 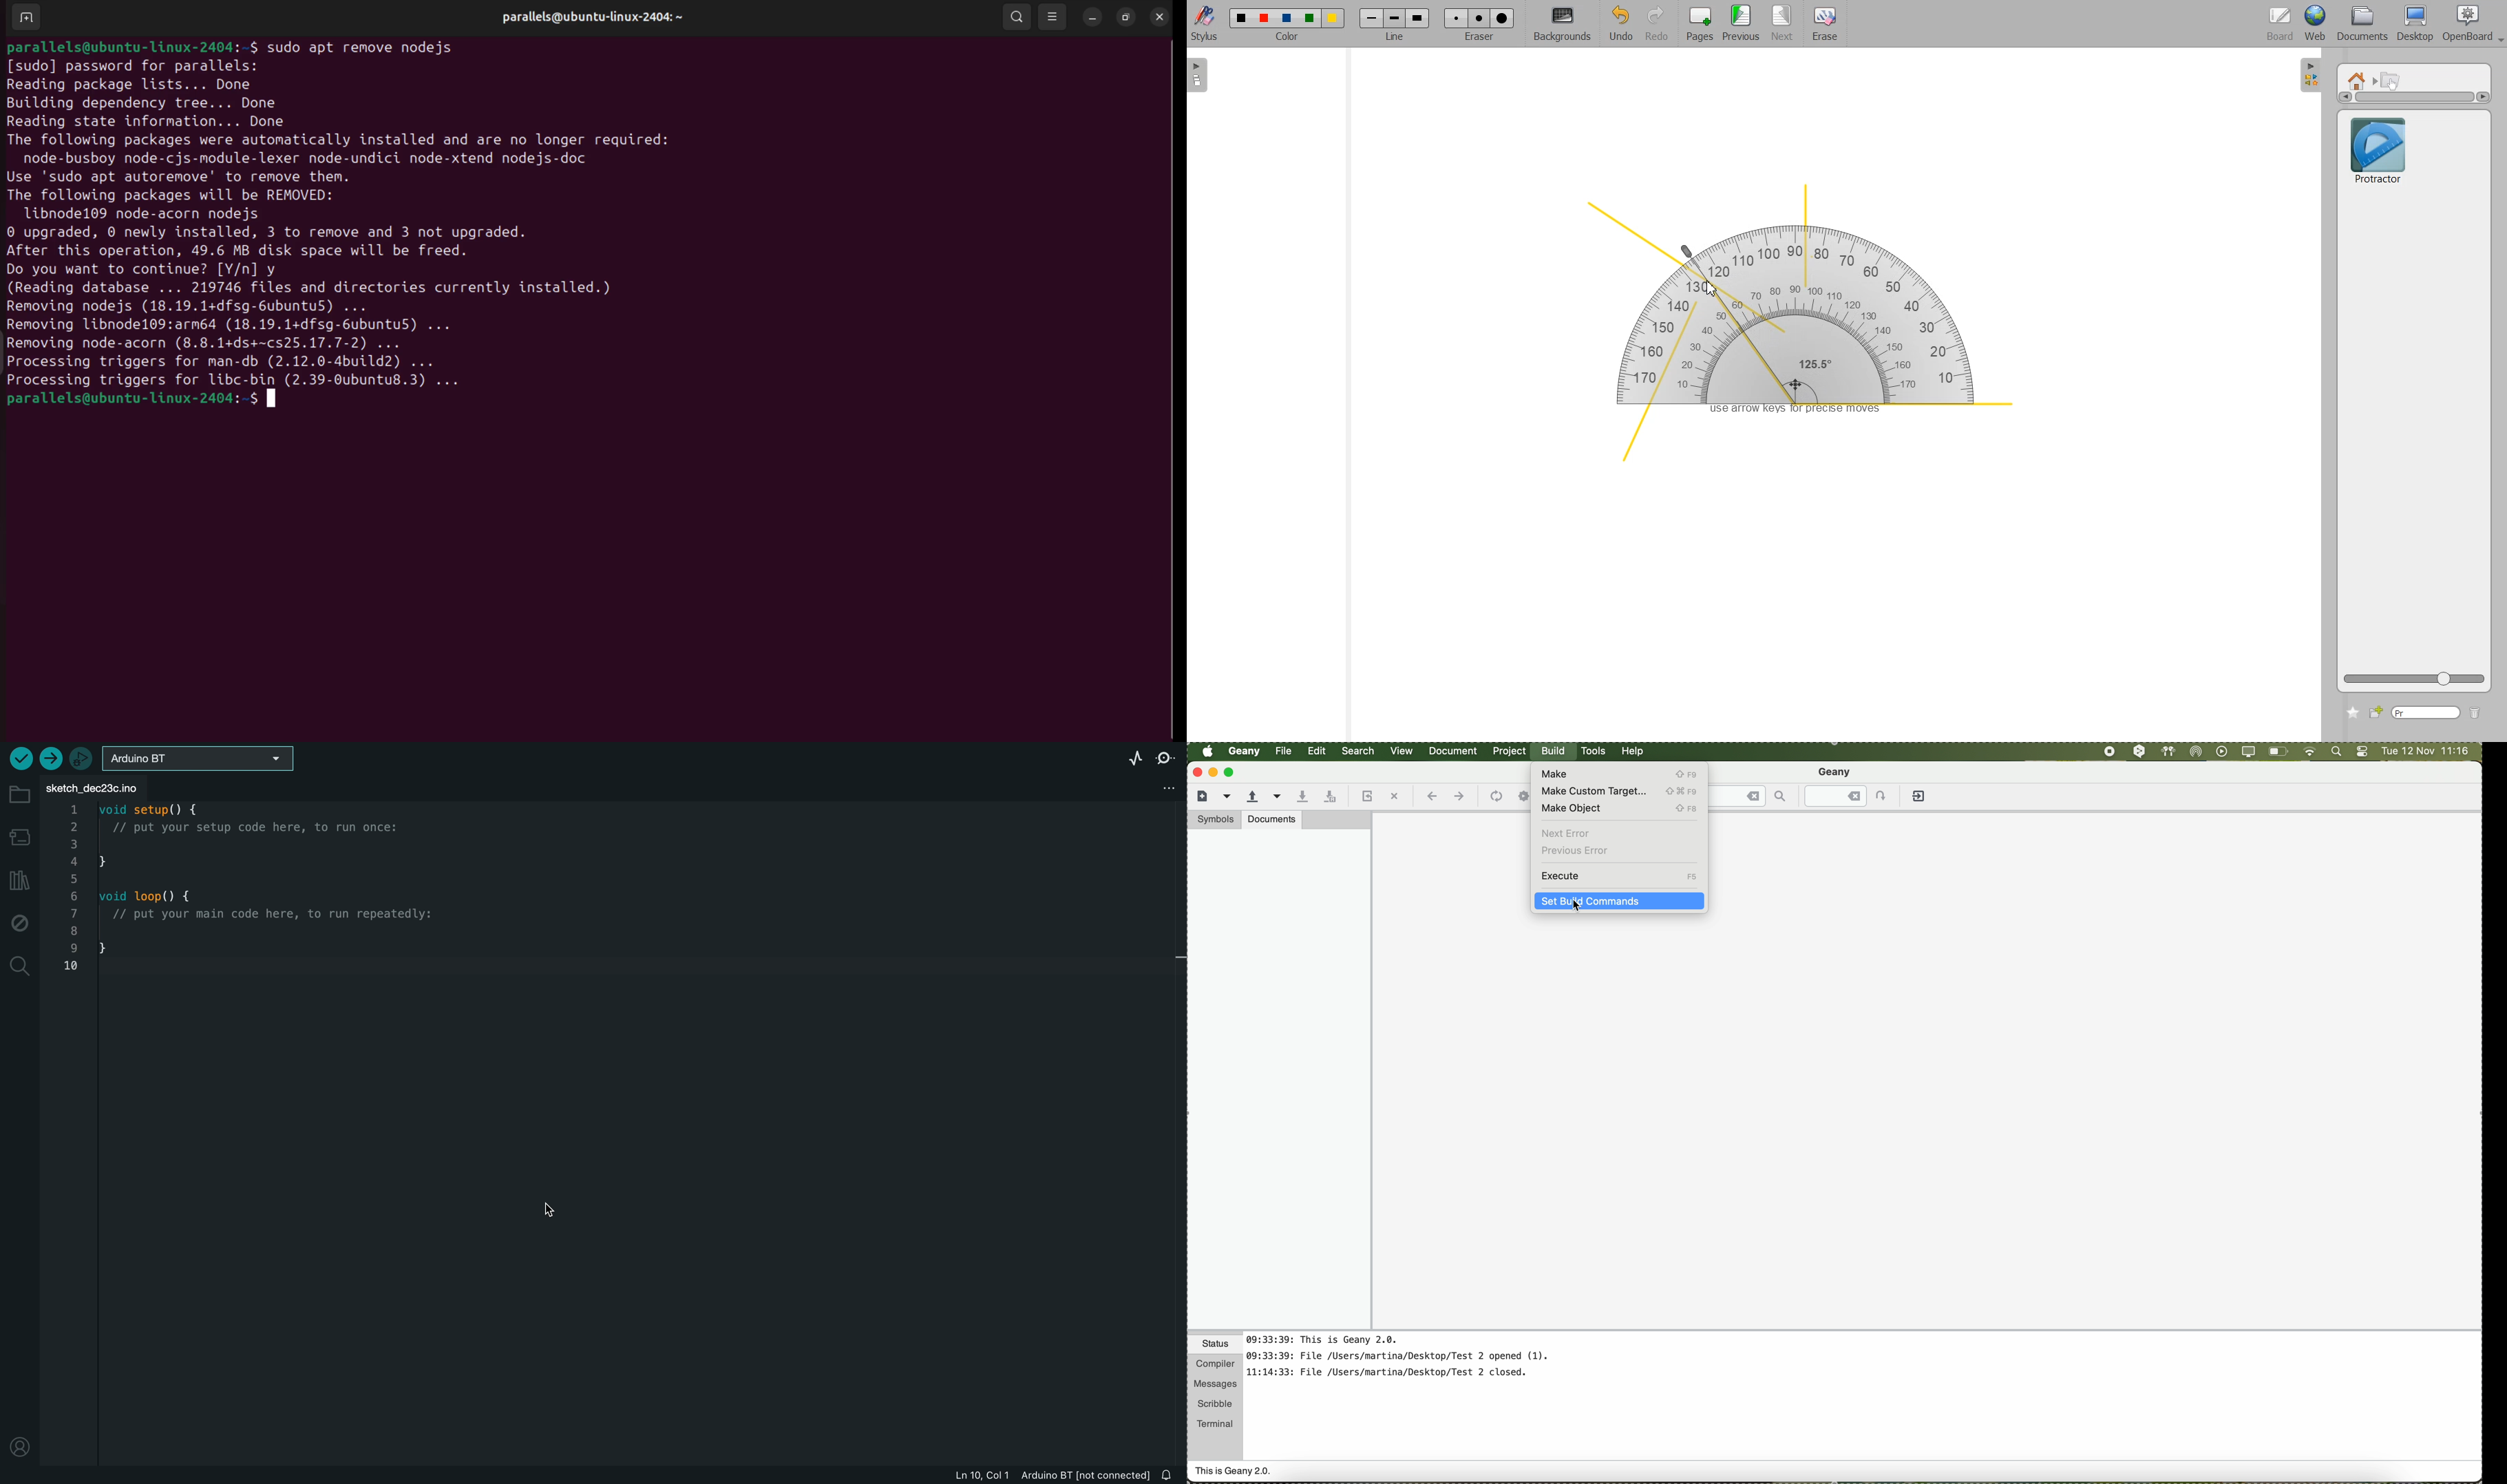 I want to click on Type window, so click(x=2425, y=713).